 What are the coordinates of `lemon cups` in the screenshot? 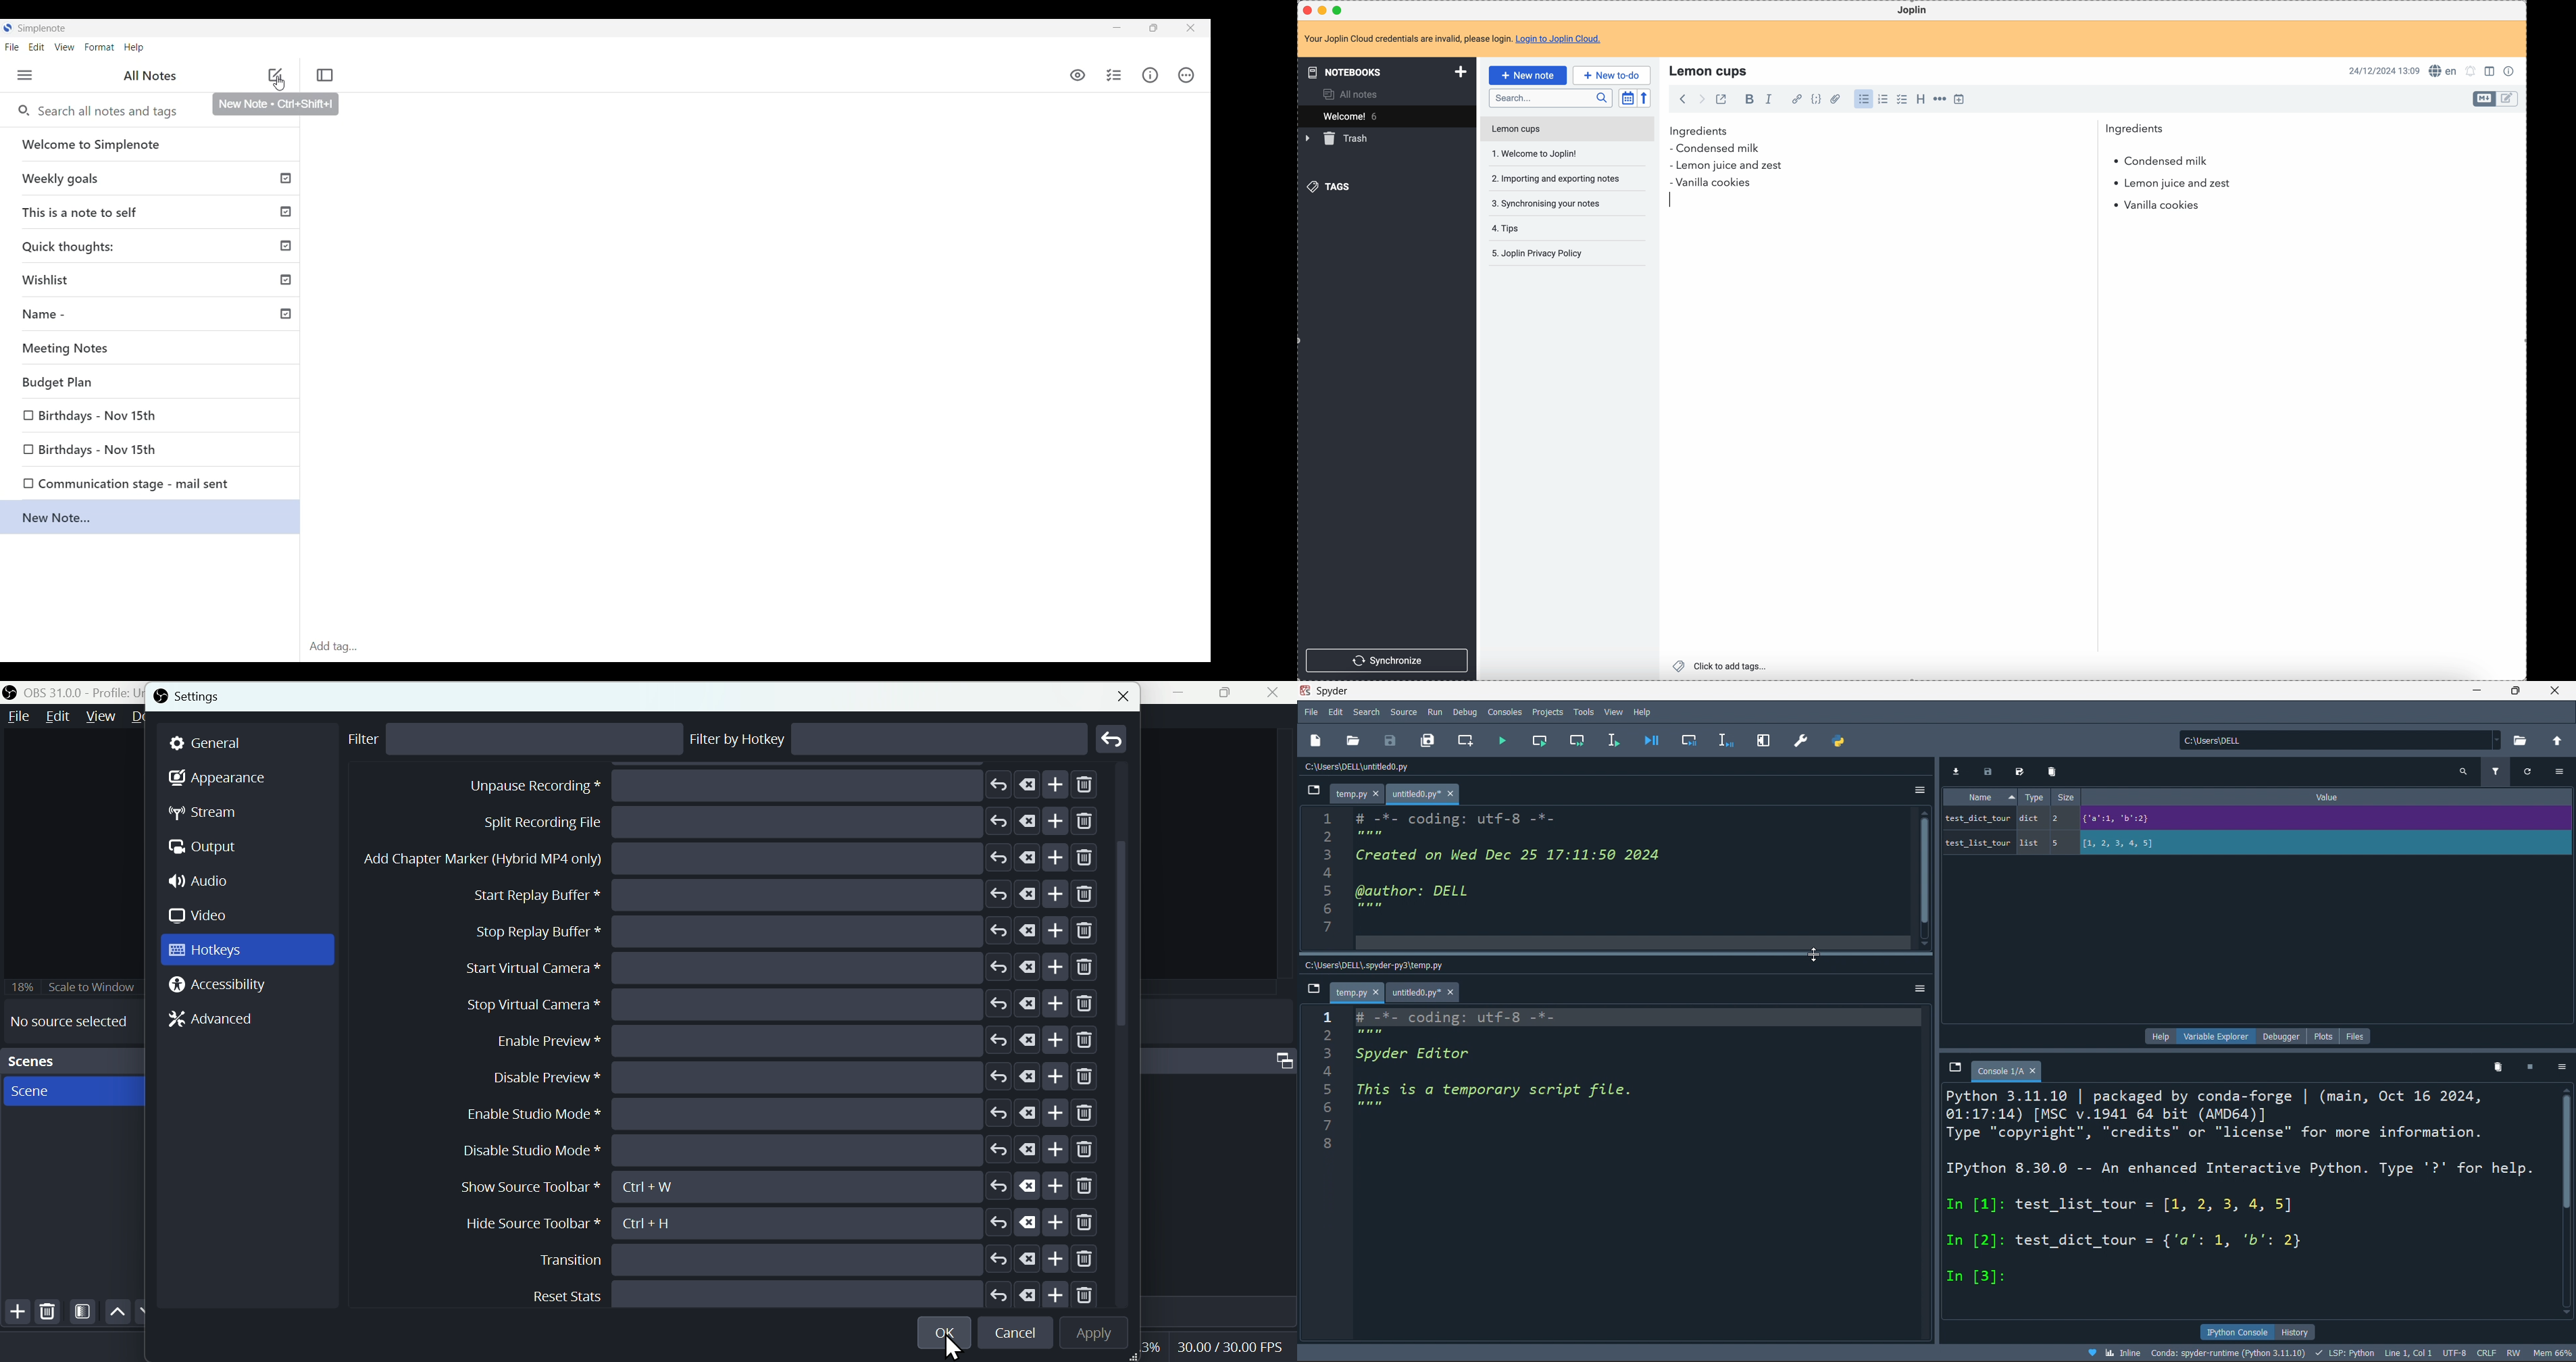 It's located at (1710, 70).